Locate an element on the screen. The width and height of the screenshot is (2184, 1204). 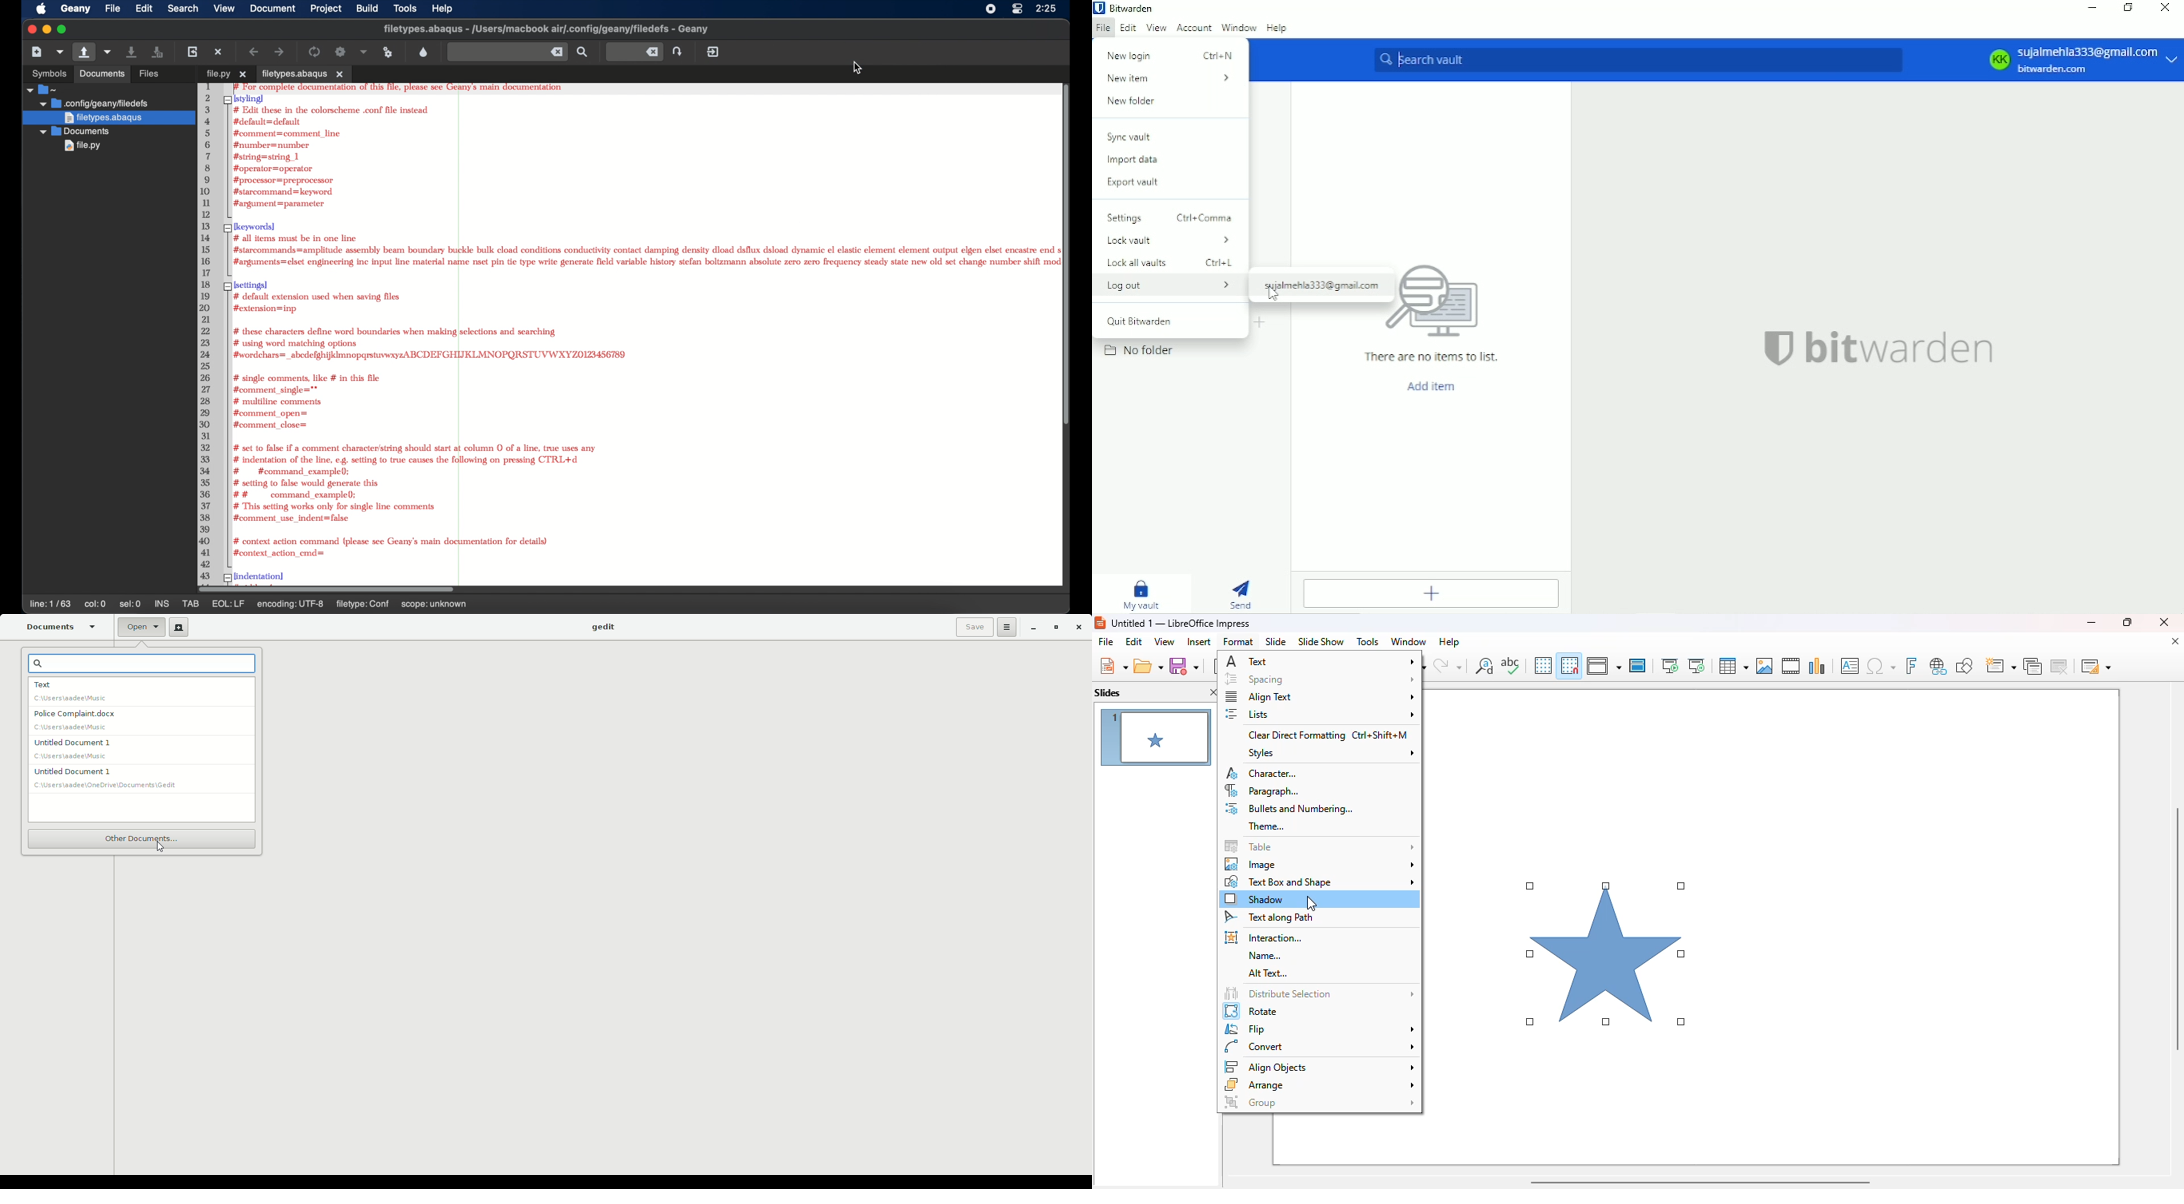
Minimize is located at coordinates (2094, 8).